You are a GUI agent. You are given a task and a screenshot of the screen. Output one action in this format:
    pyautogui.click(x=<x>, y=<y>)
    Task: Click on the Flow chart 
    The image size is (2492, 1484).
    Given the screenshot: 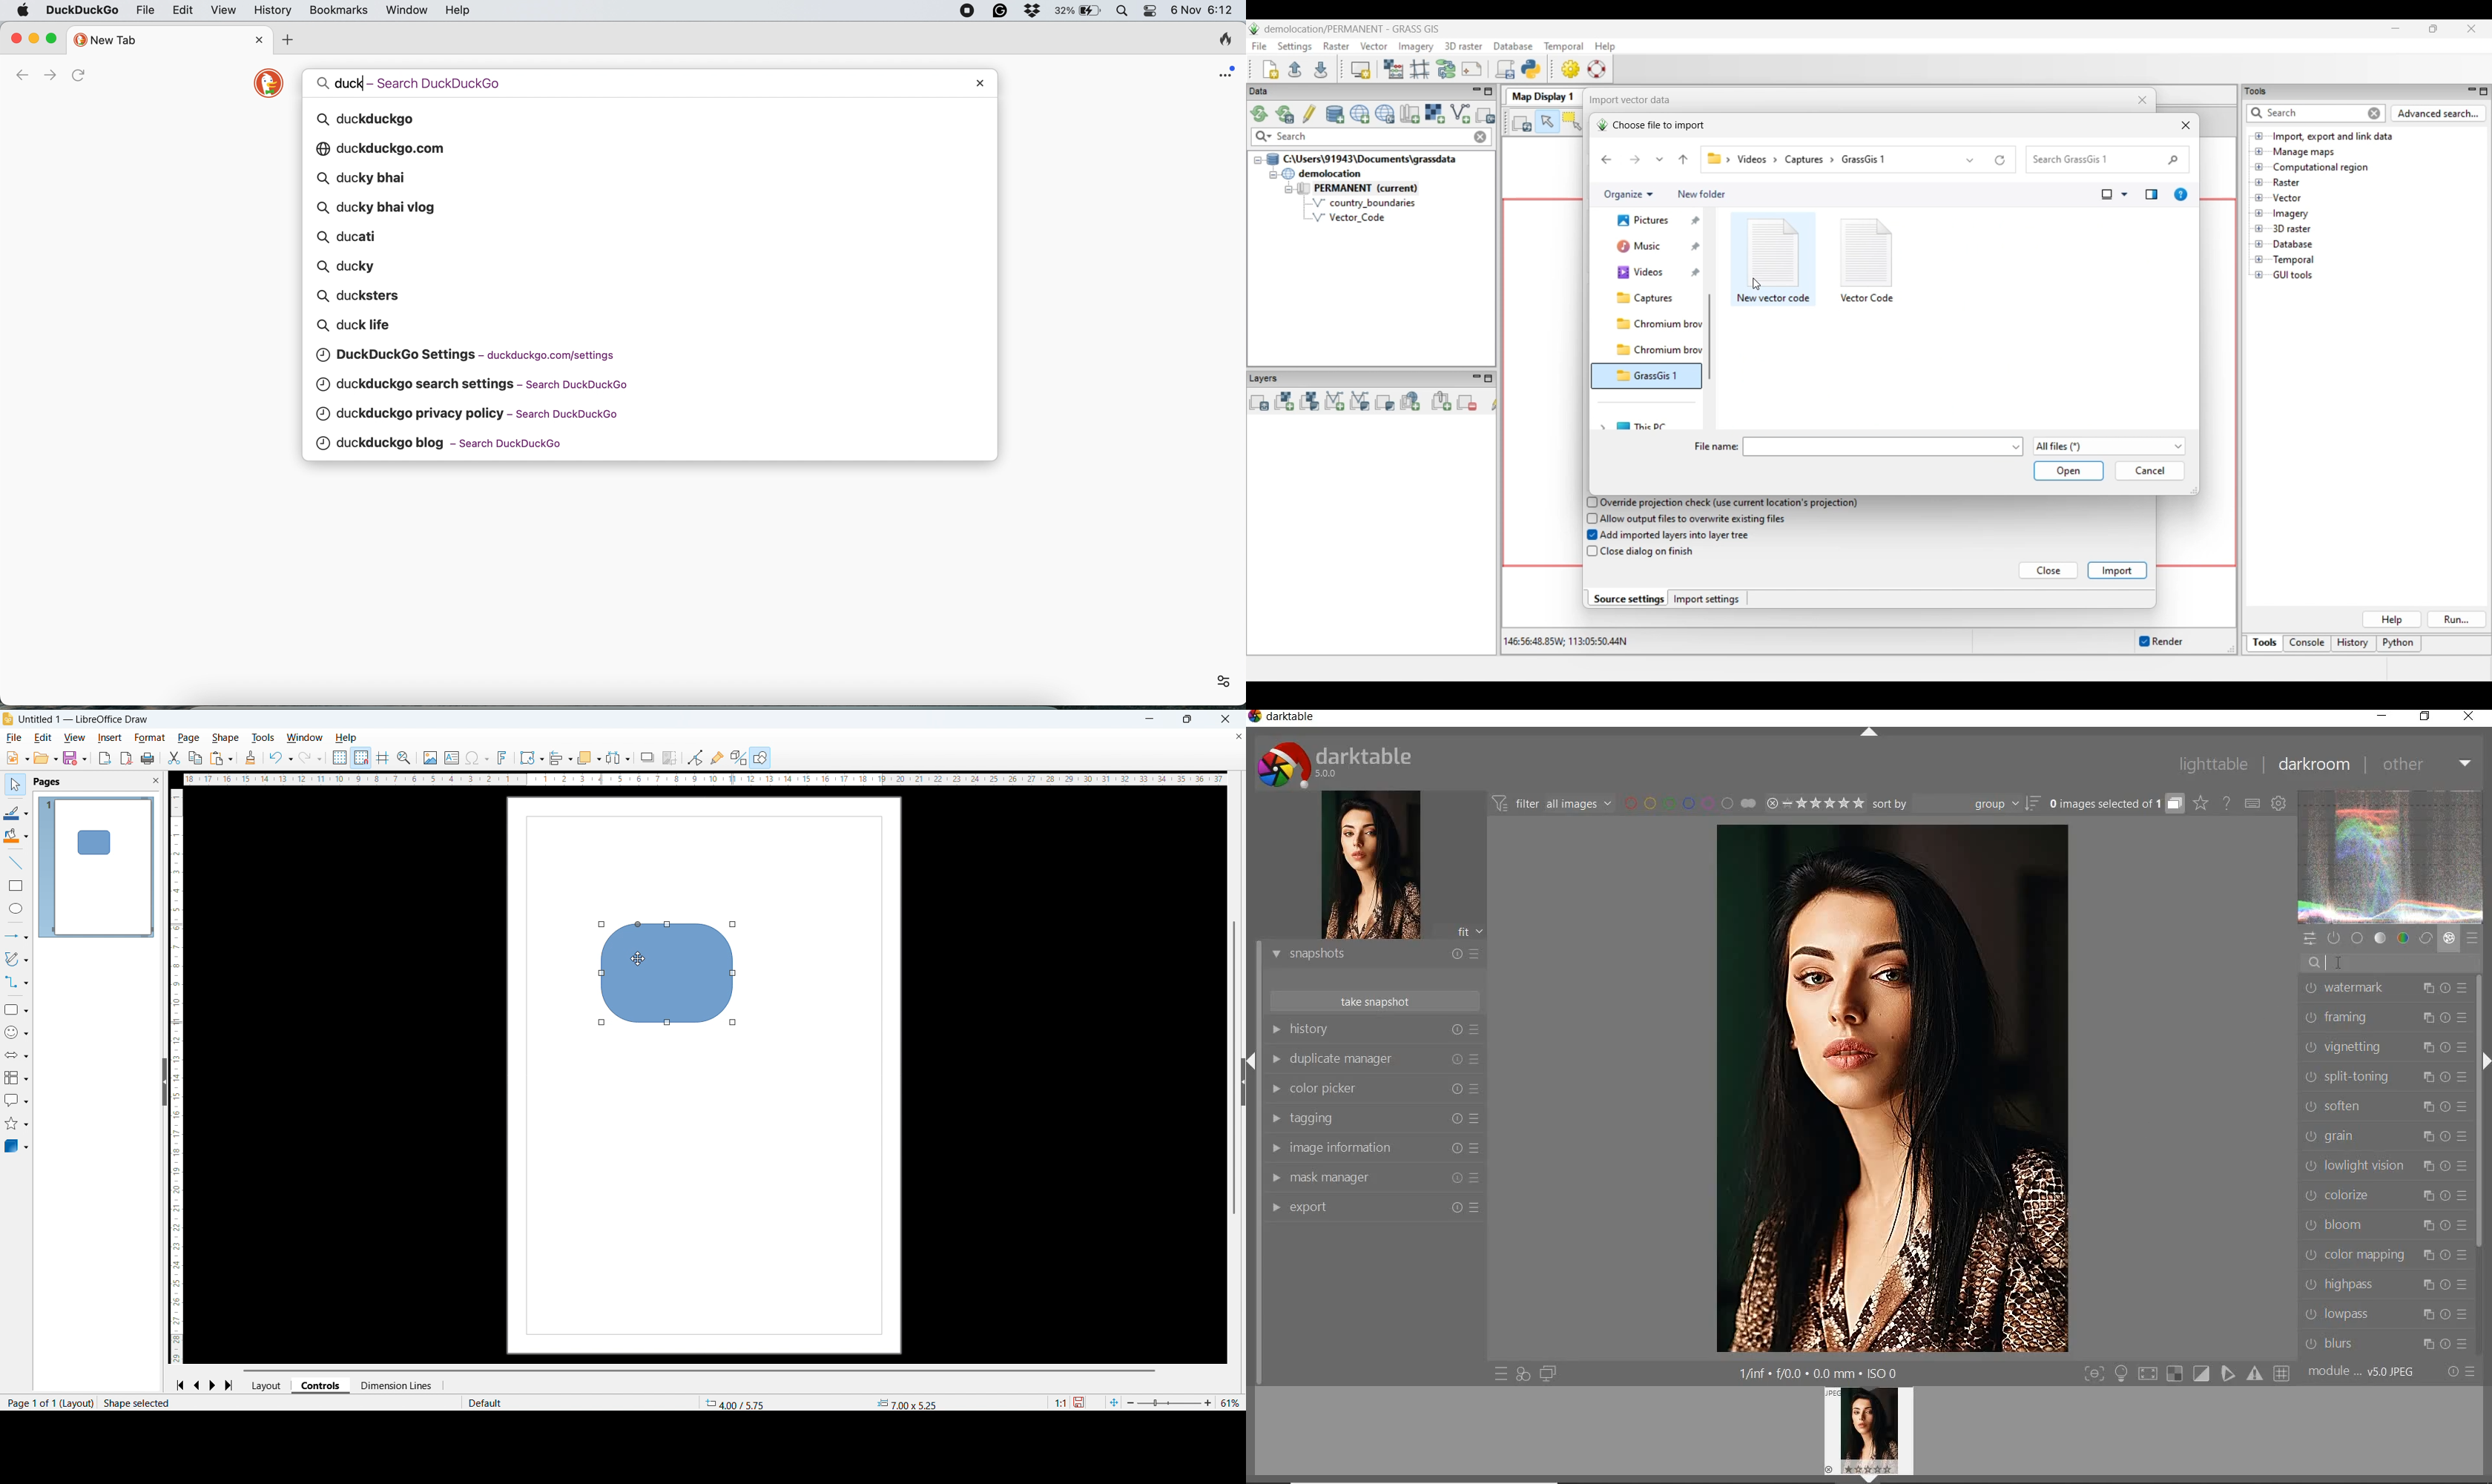 What is the action you would take?
    pyautogui.click(x=16, y=1078)
    